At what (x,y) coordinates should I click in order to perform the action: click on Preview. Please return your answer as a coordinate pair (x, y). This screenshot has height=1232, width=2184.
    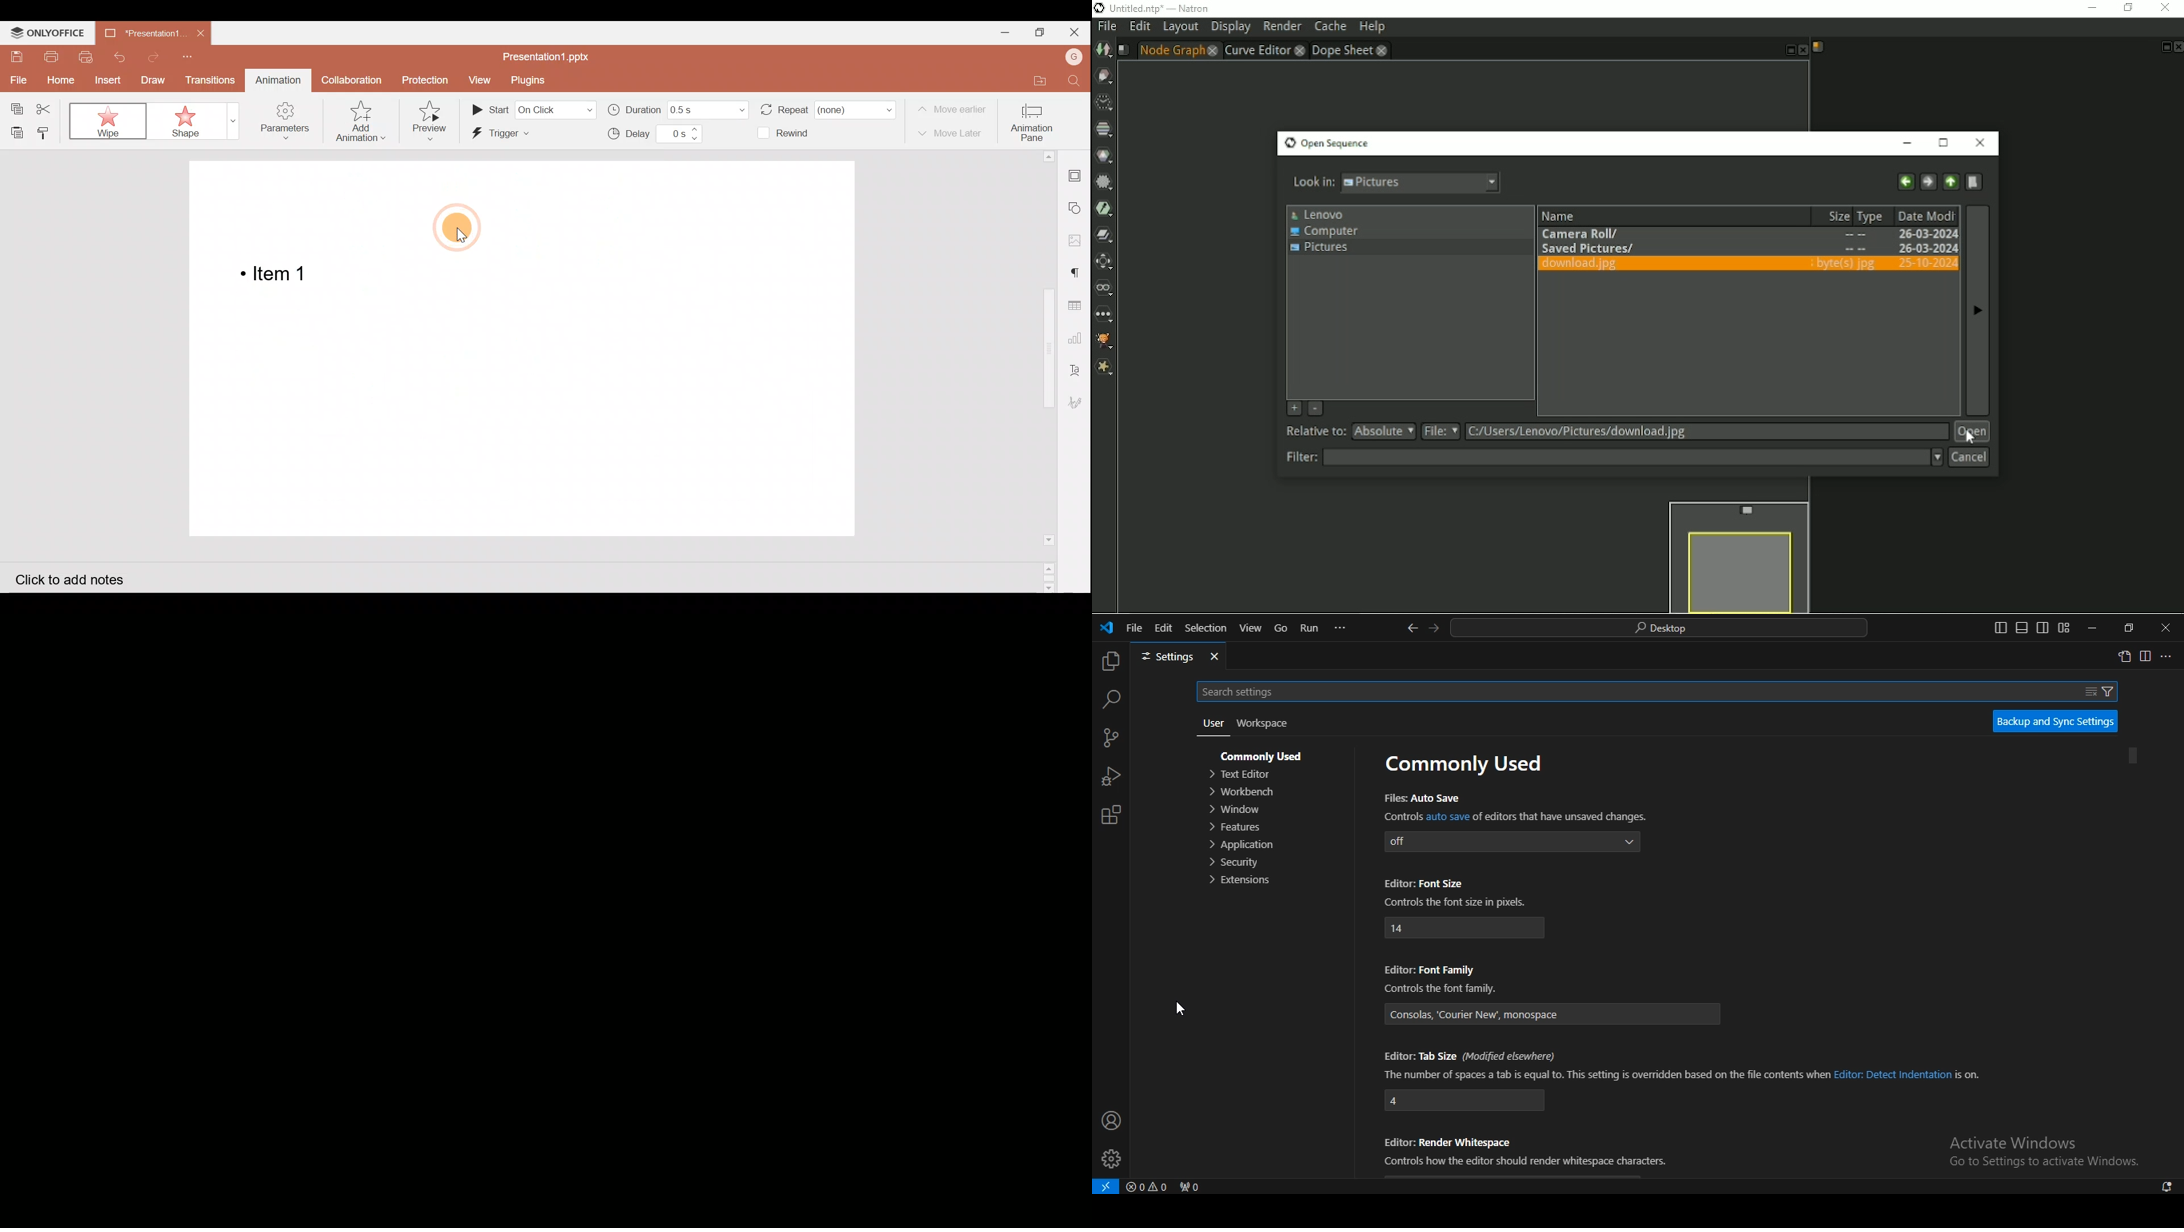
    Looking at the image, I should click on (1736, 554).